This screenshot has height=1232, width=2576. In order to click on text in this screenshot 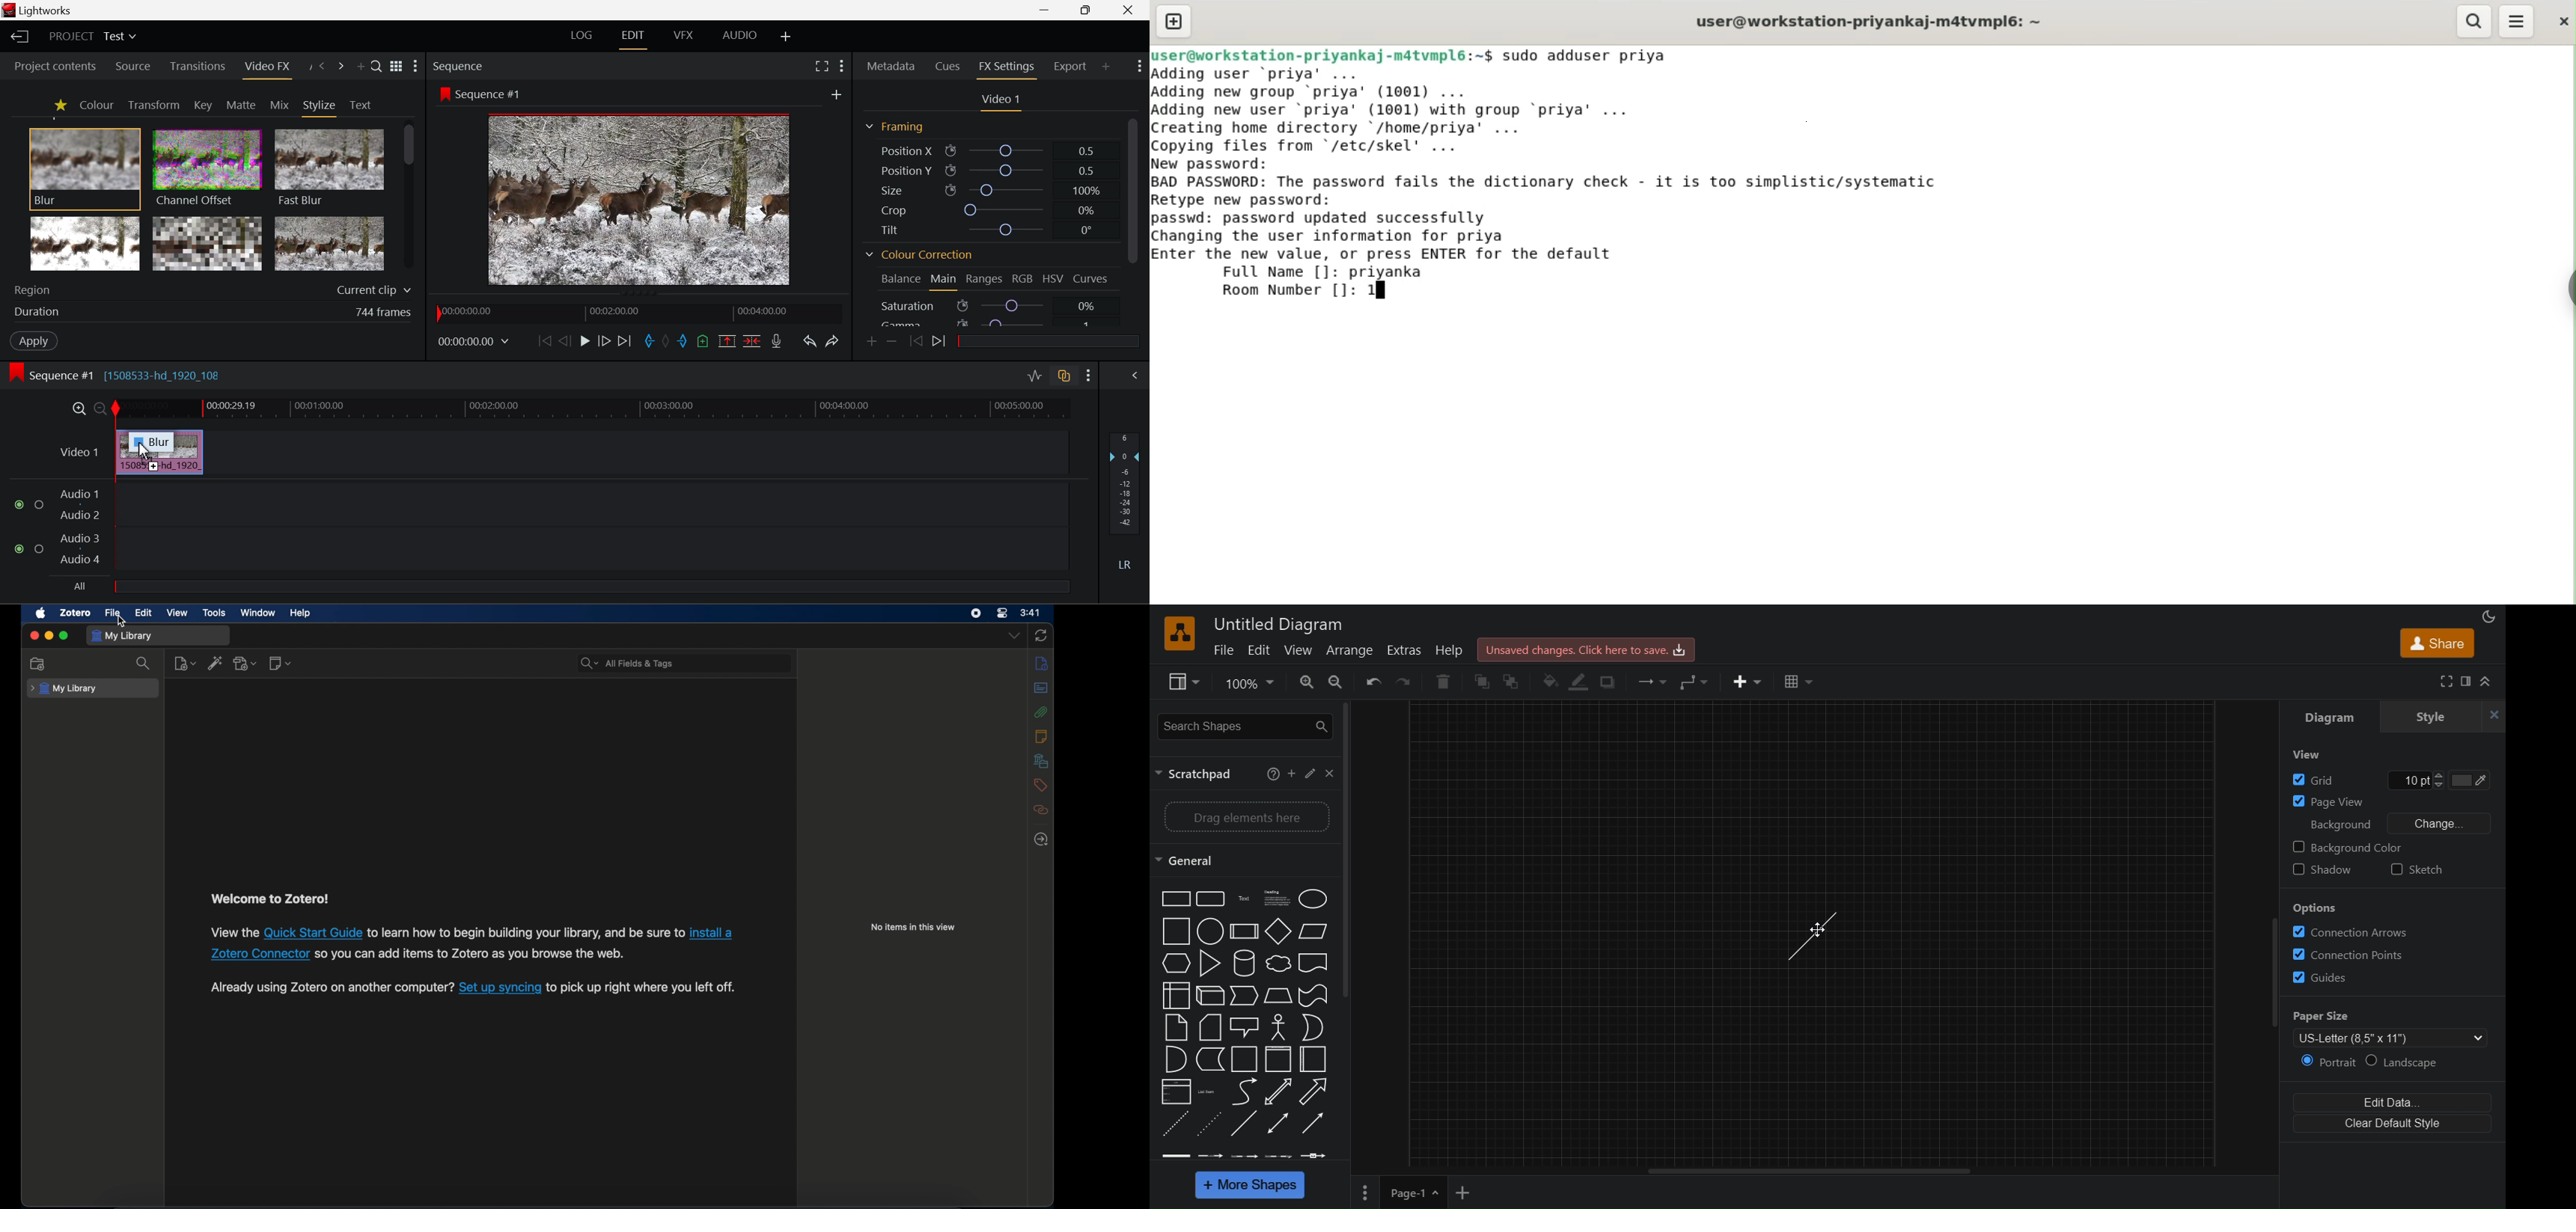, I will do `click(274, 900)`.